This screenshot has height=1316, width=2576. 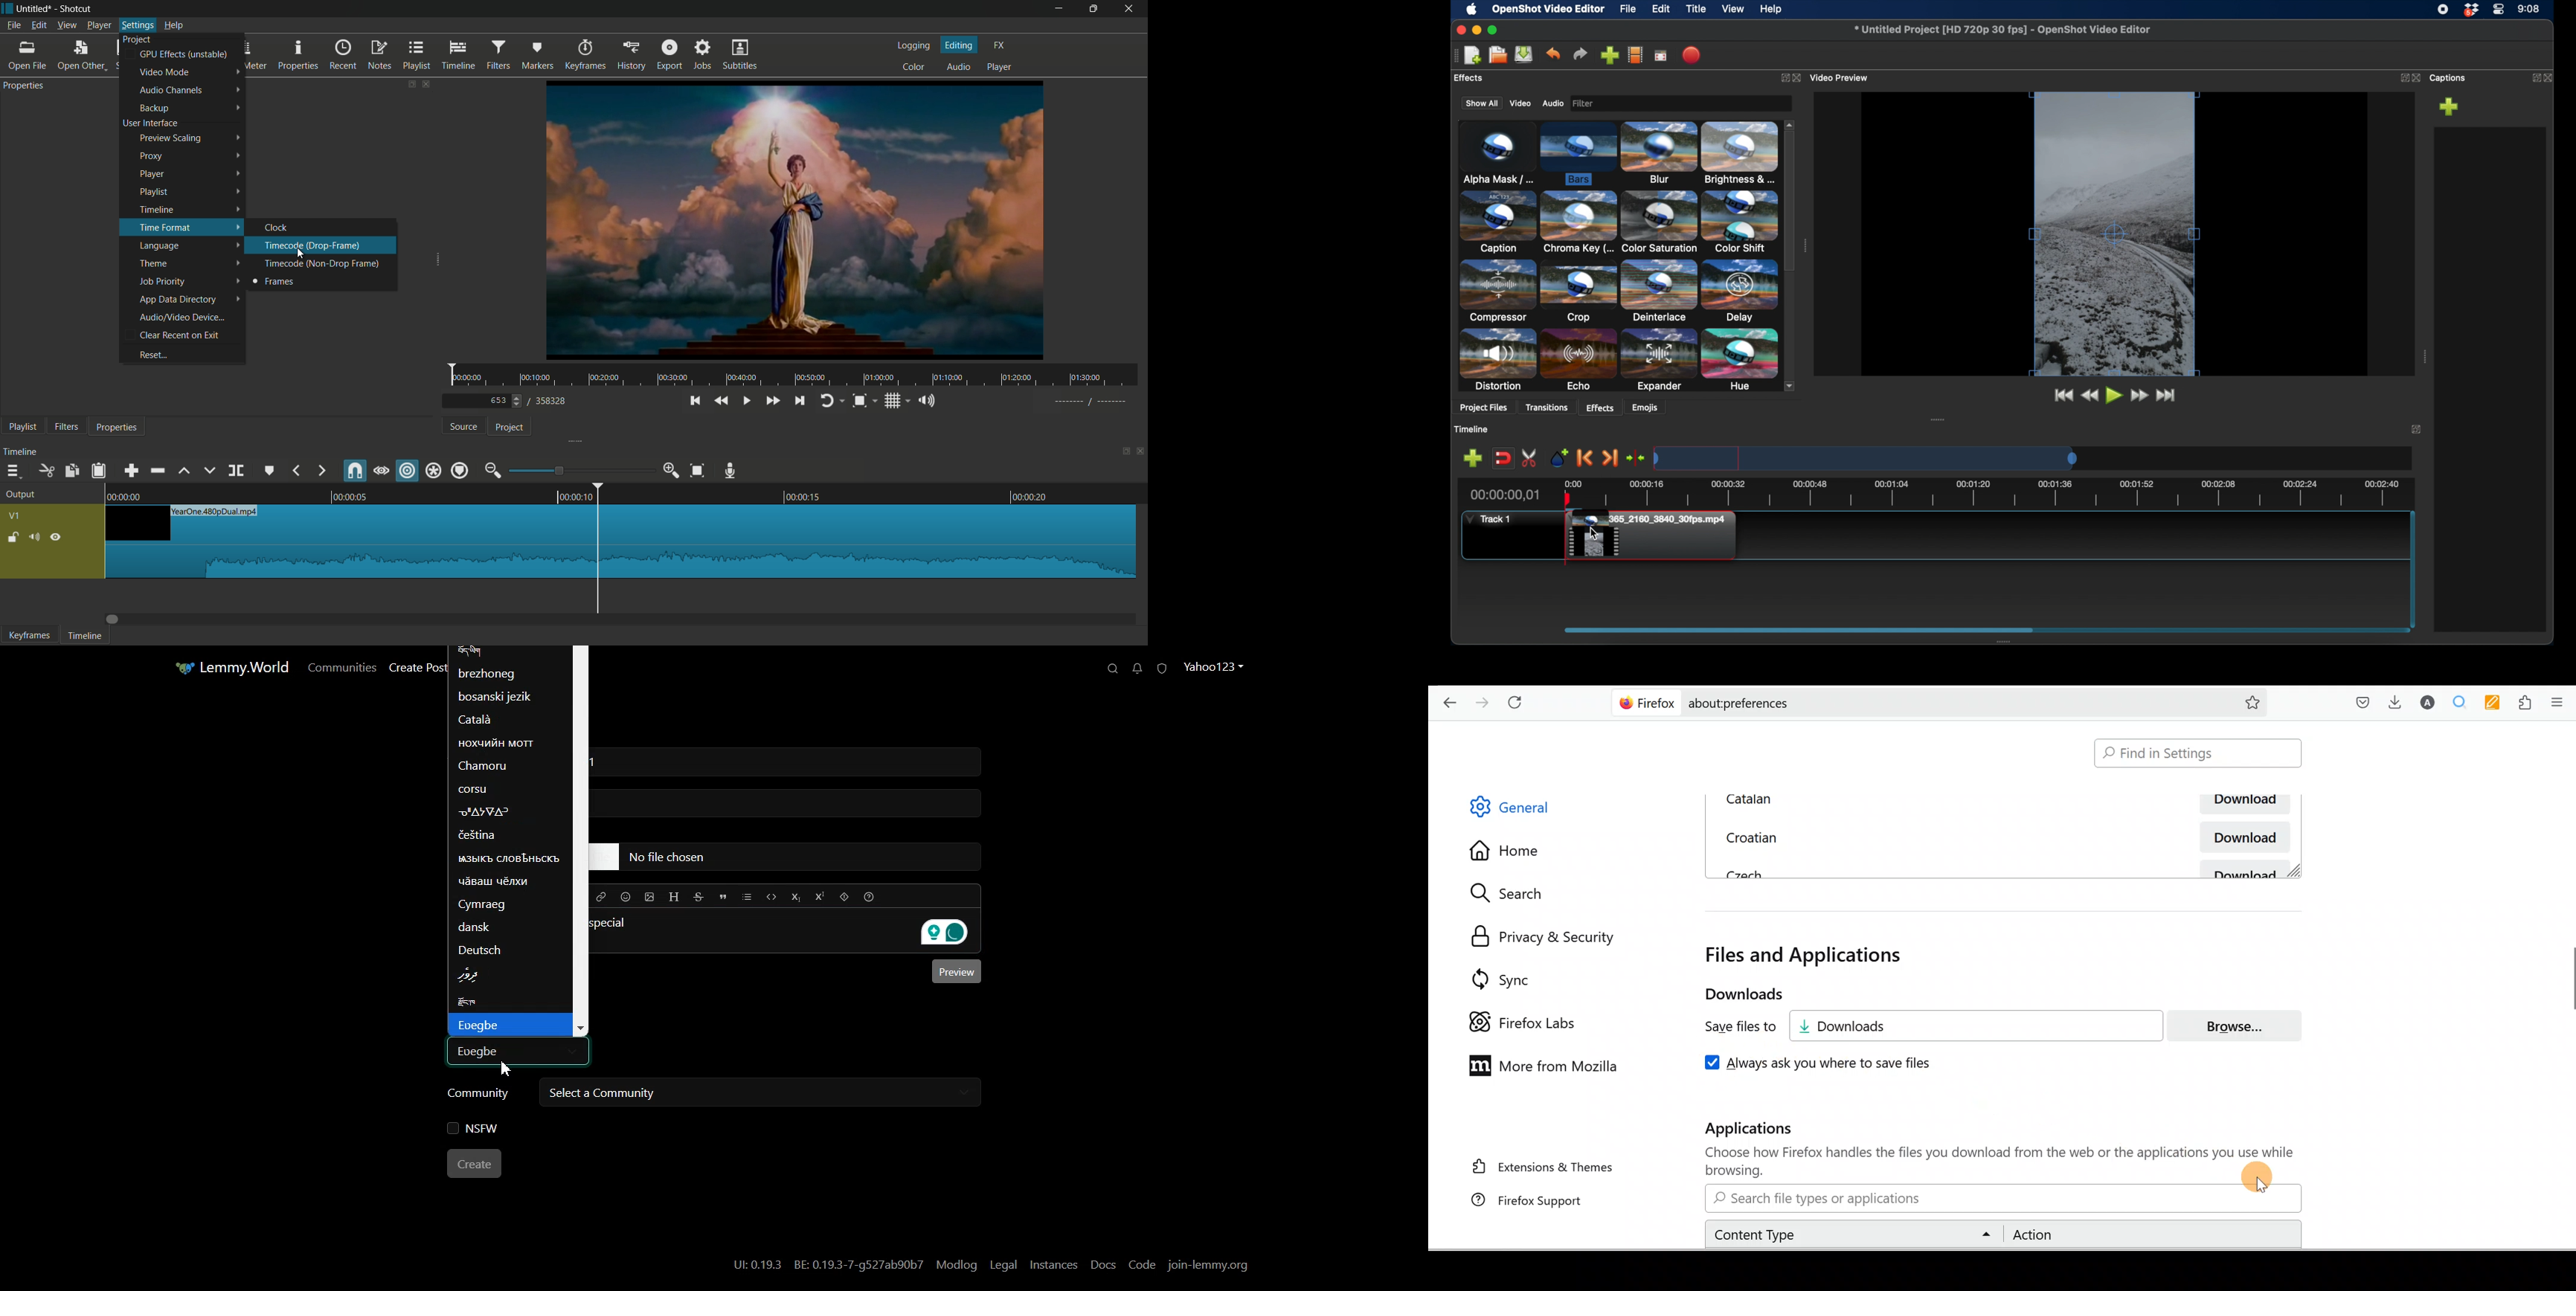 What do you see at coordinates (490, 471) in the screenshot?
I see `zoom out` at bounding box center [490, 471].